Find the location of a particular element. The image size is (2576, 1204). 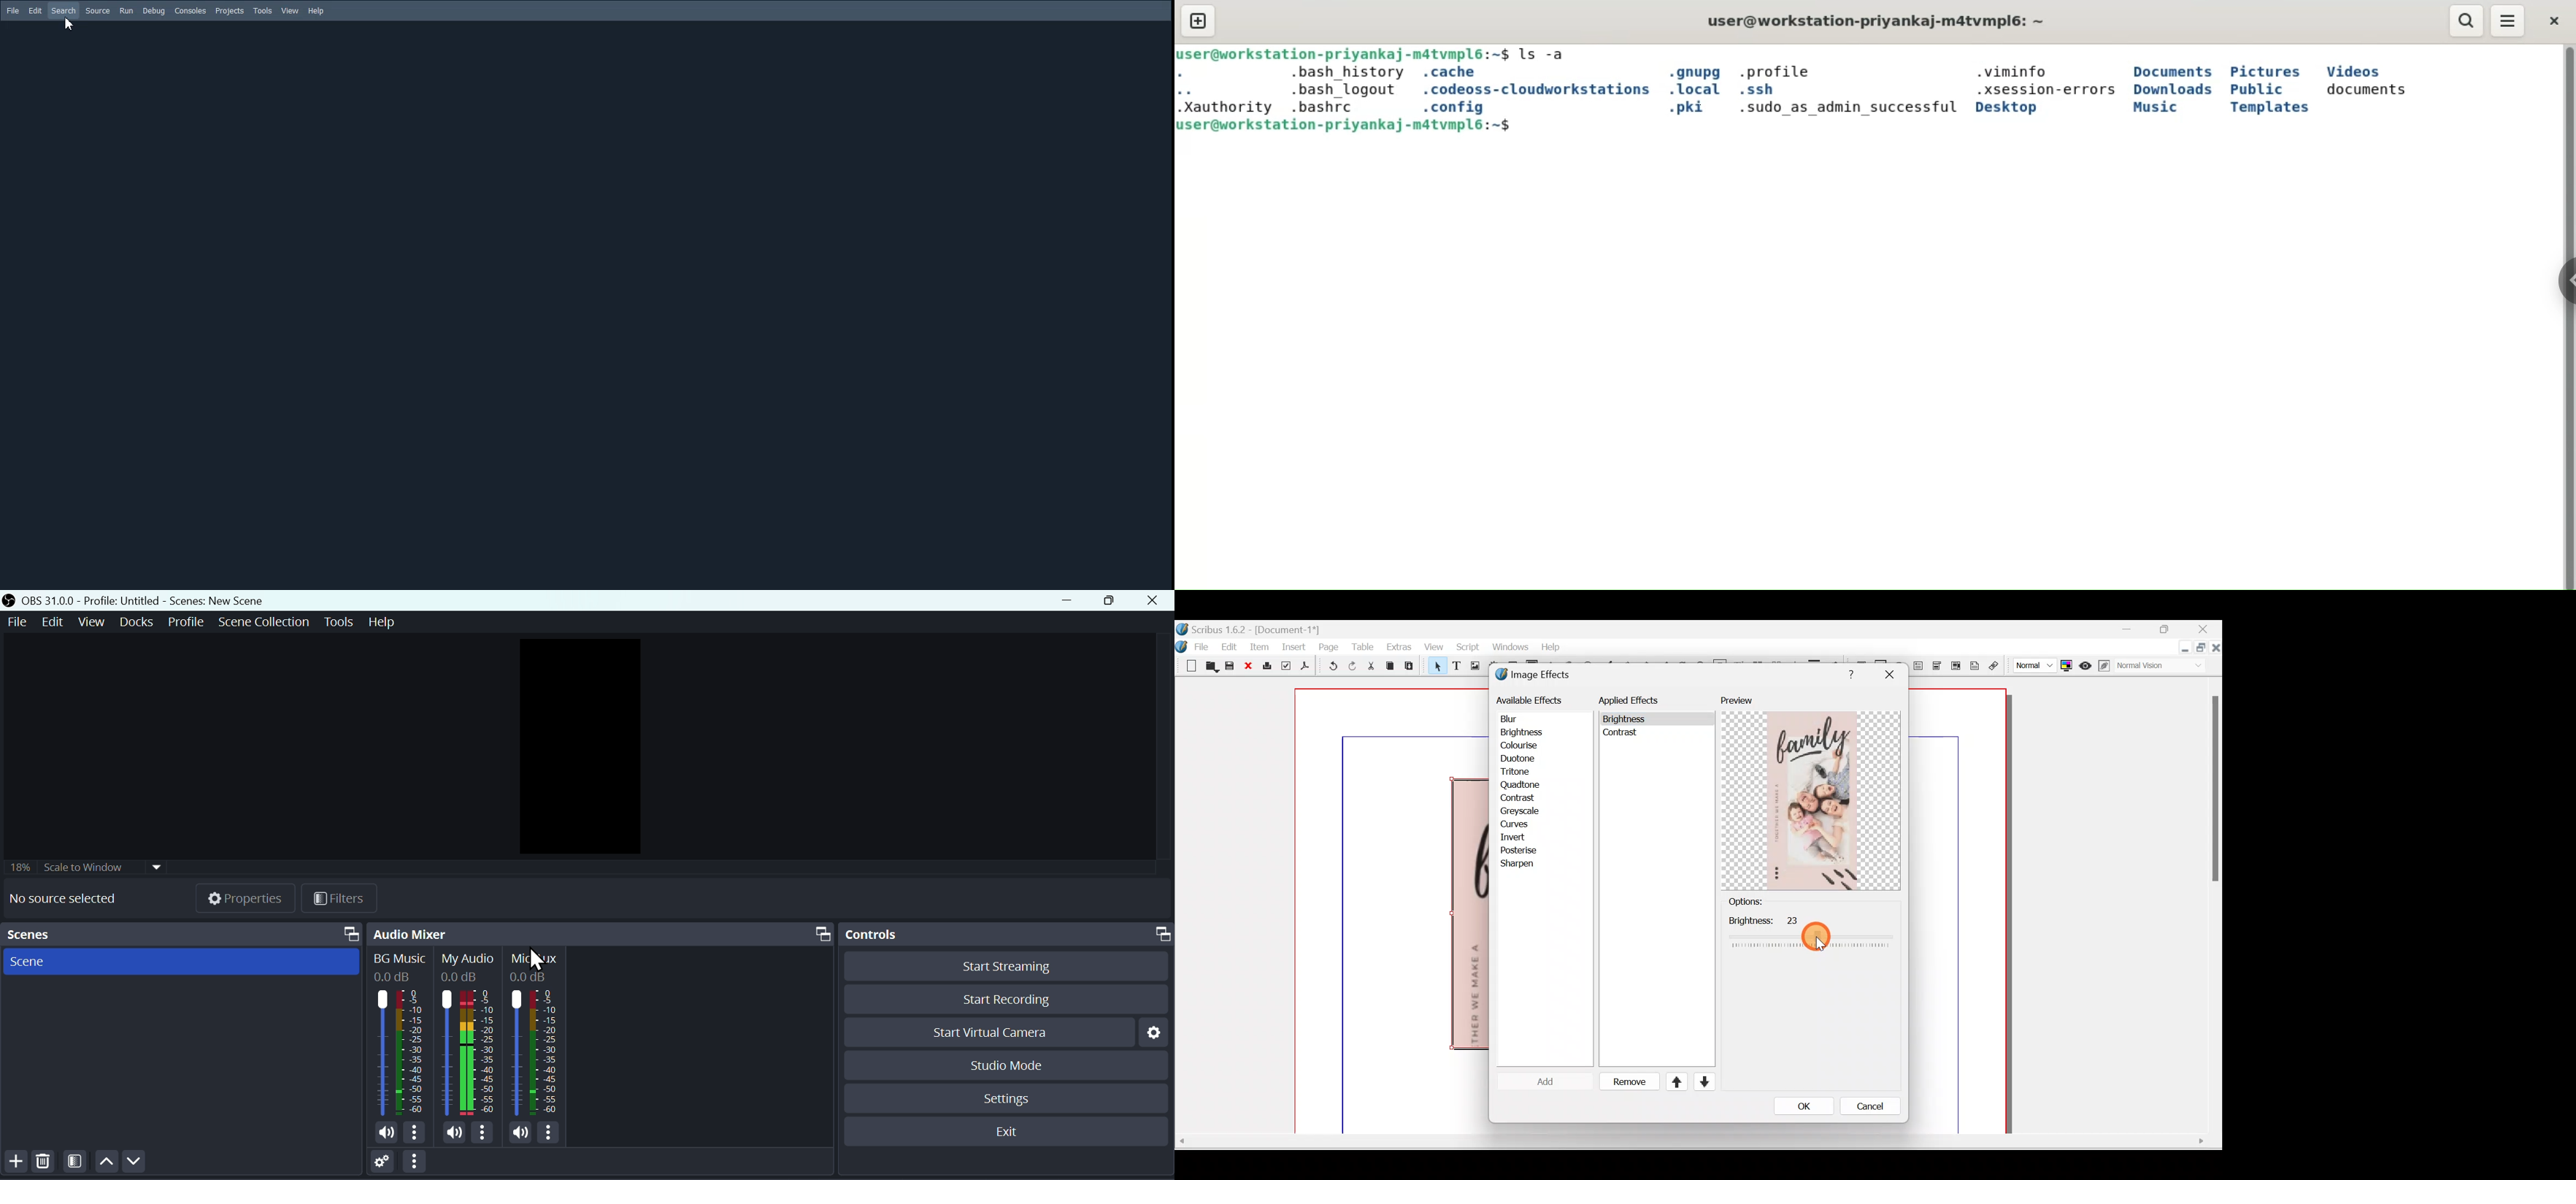

cursor is located at coordinates (540, 961).